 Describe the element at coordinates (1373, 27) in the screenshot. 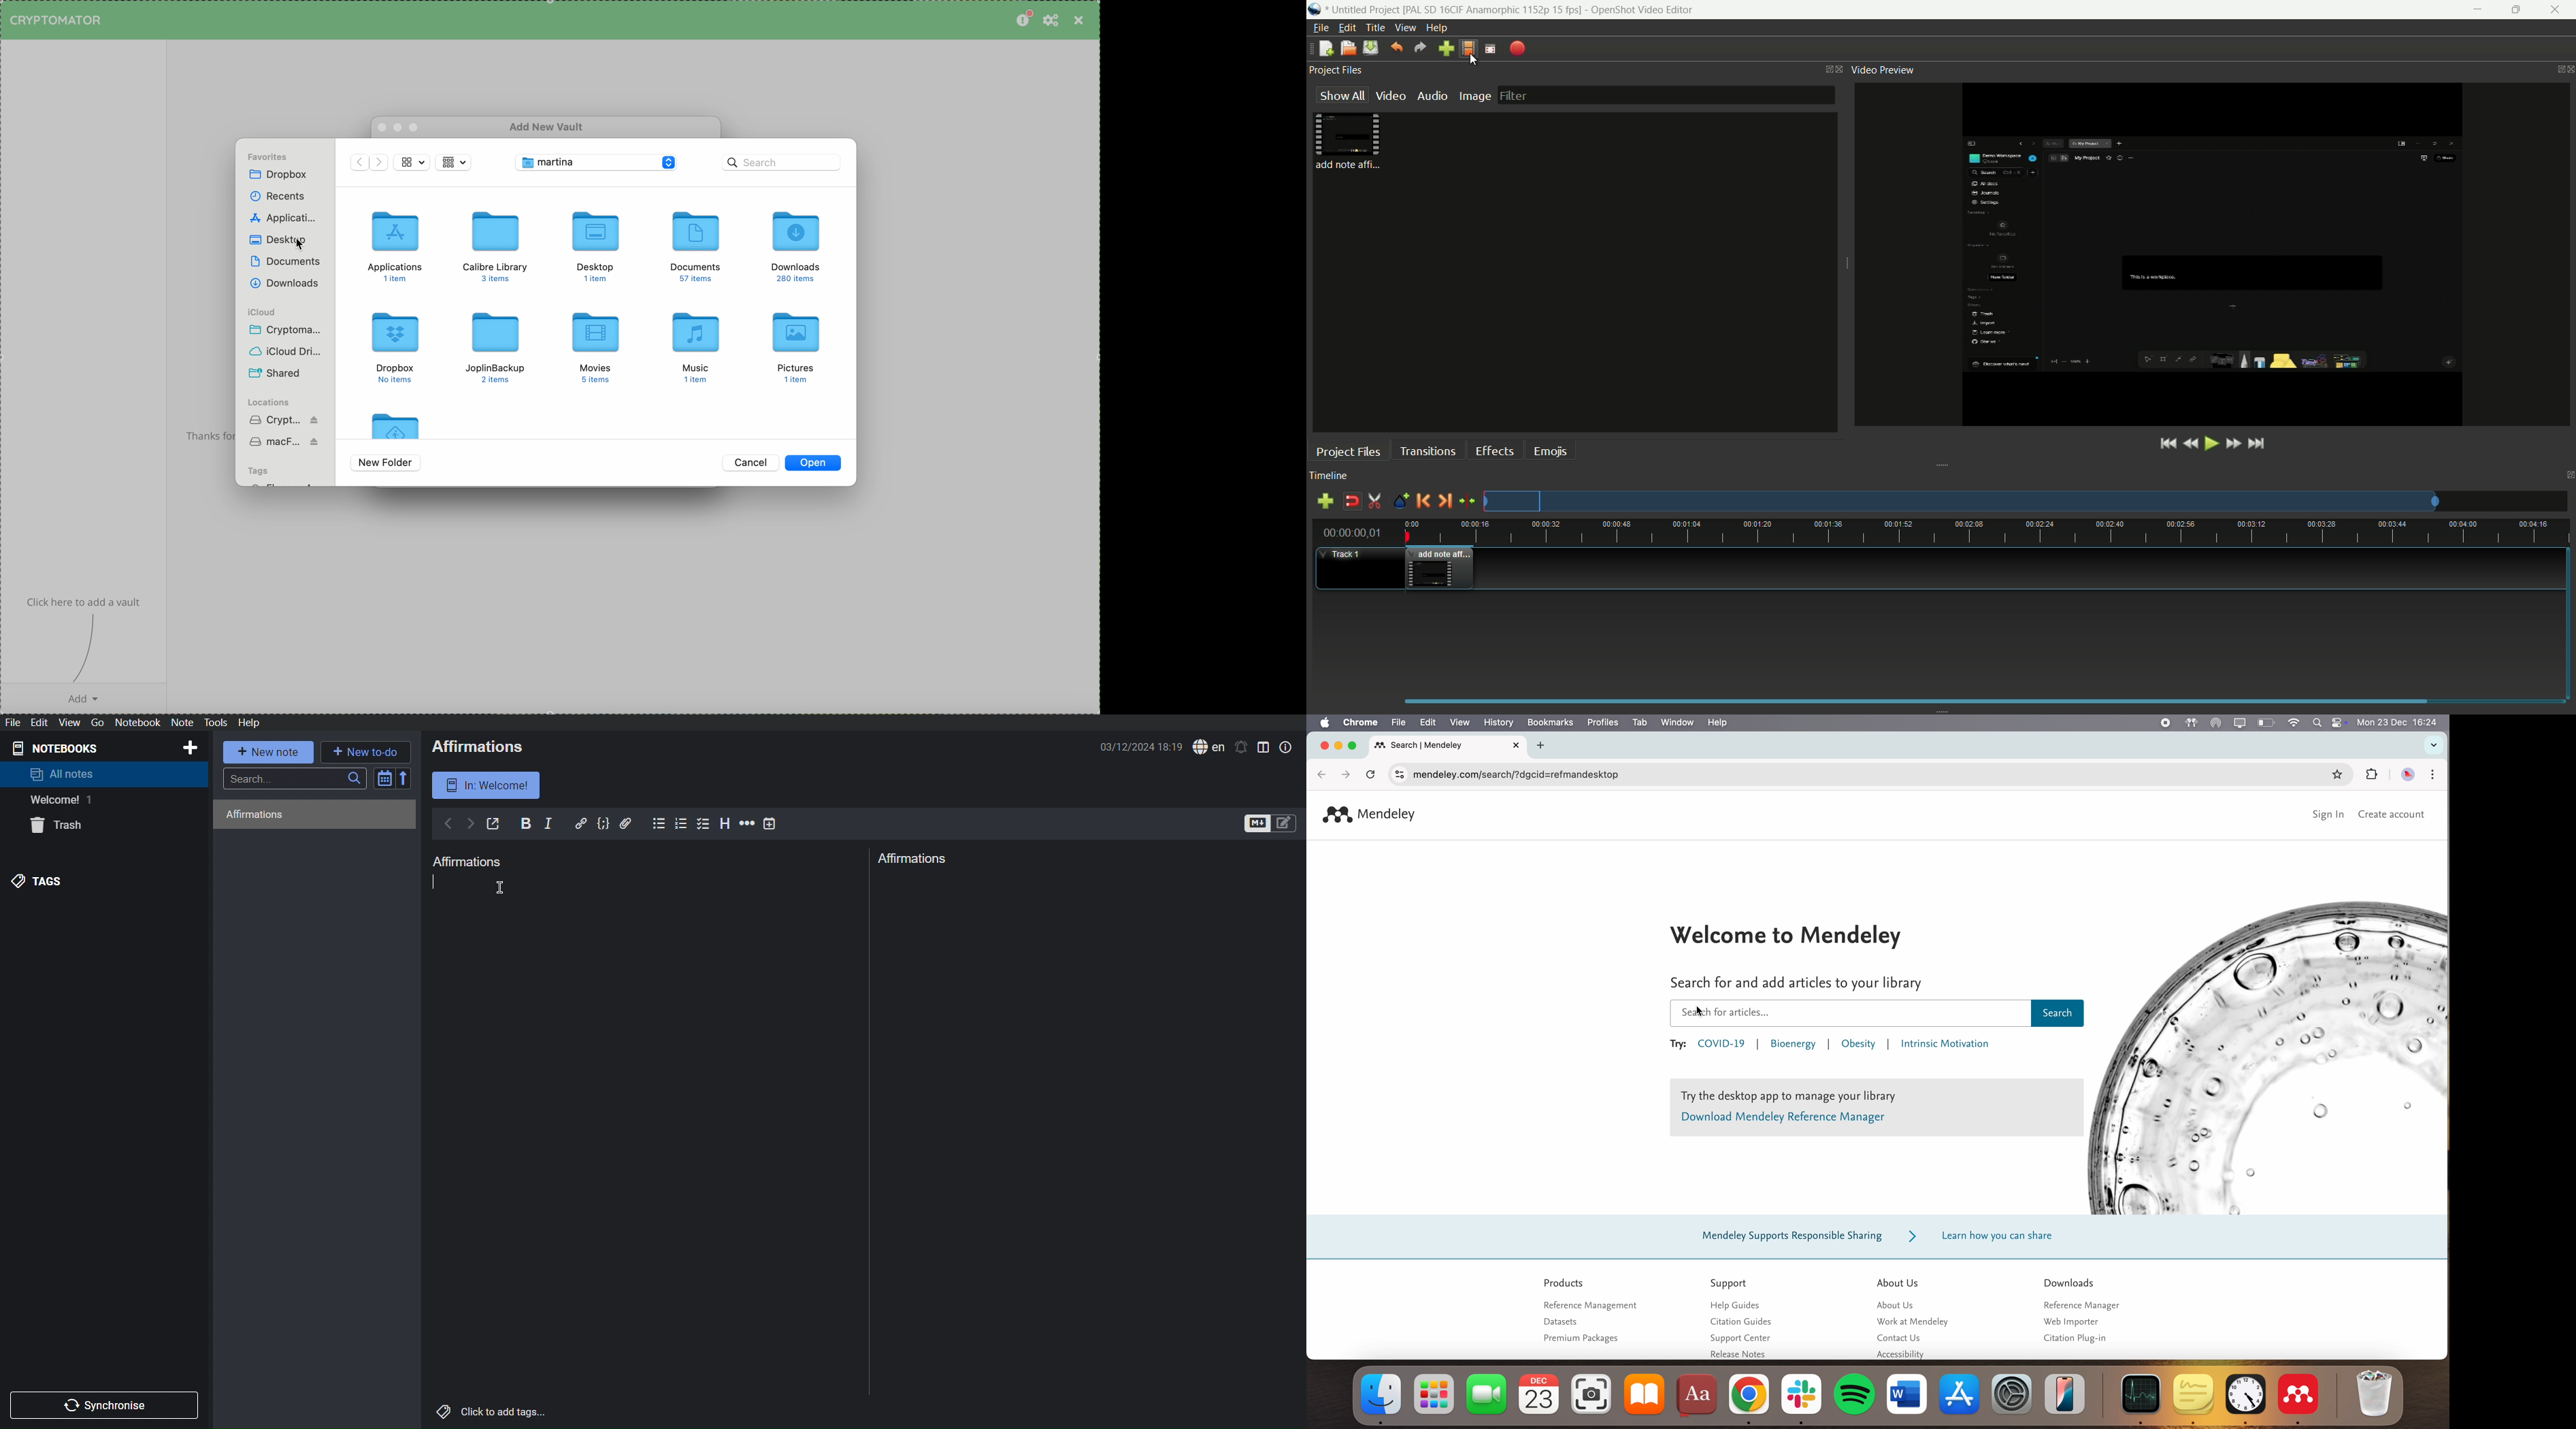

I see `title menu` at that location.